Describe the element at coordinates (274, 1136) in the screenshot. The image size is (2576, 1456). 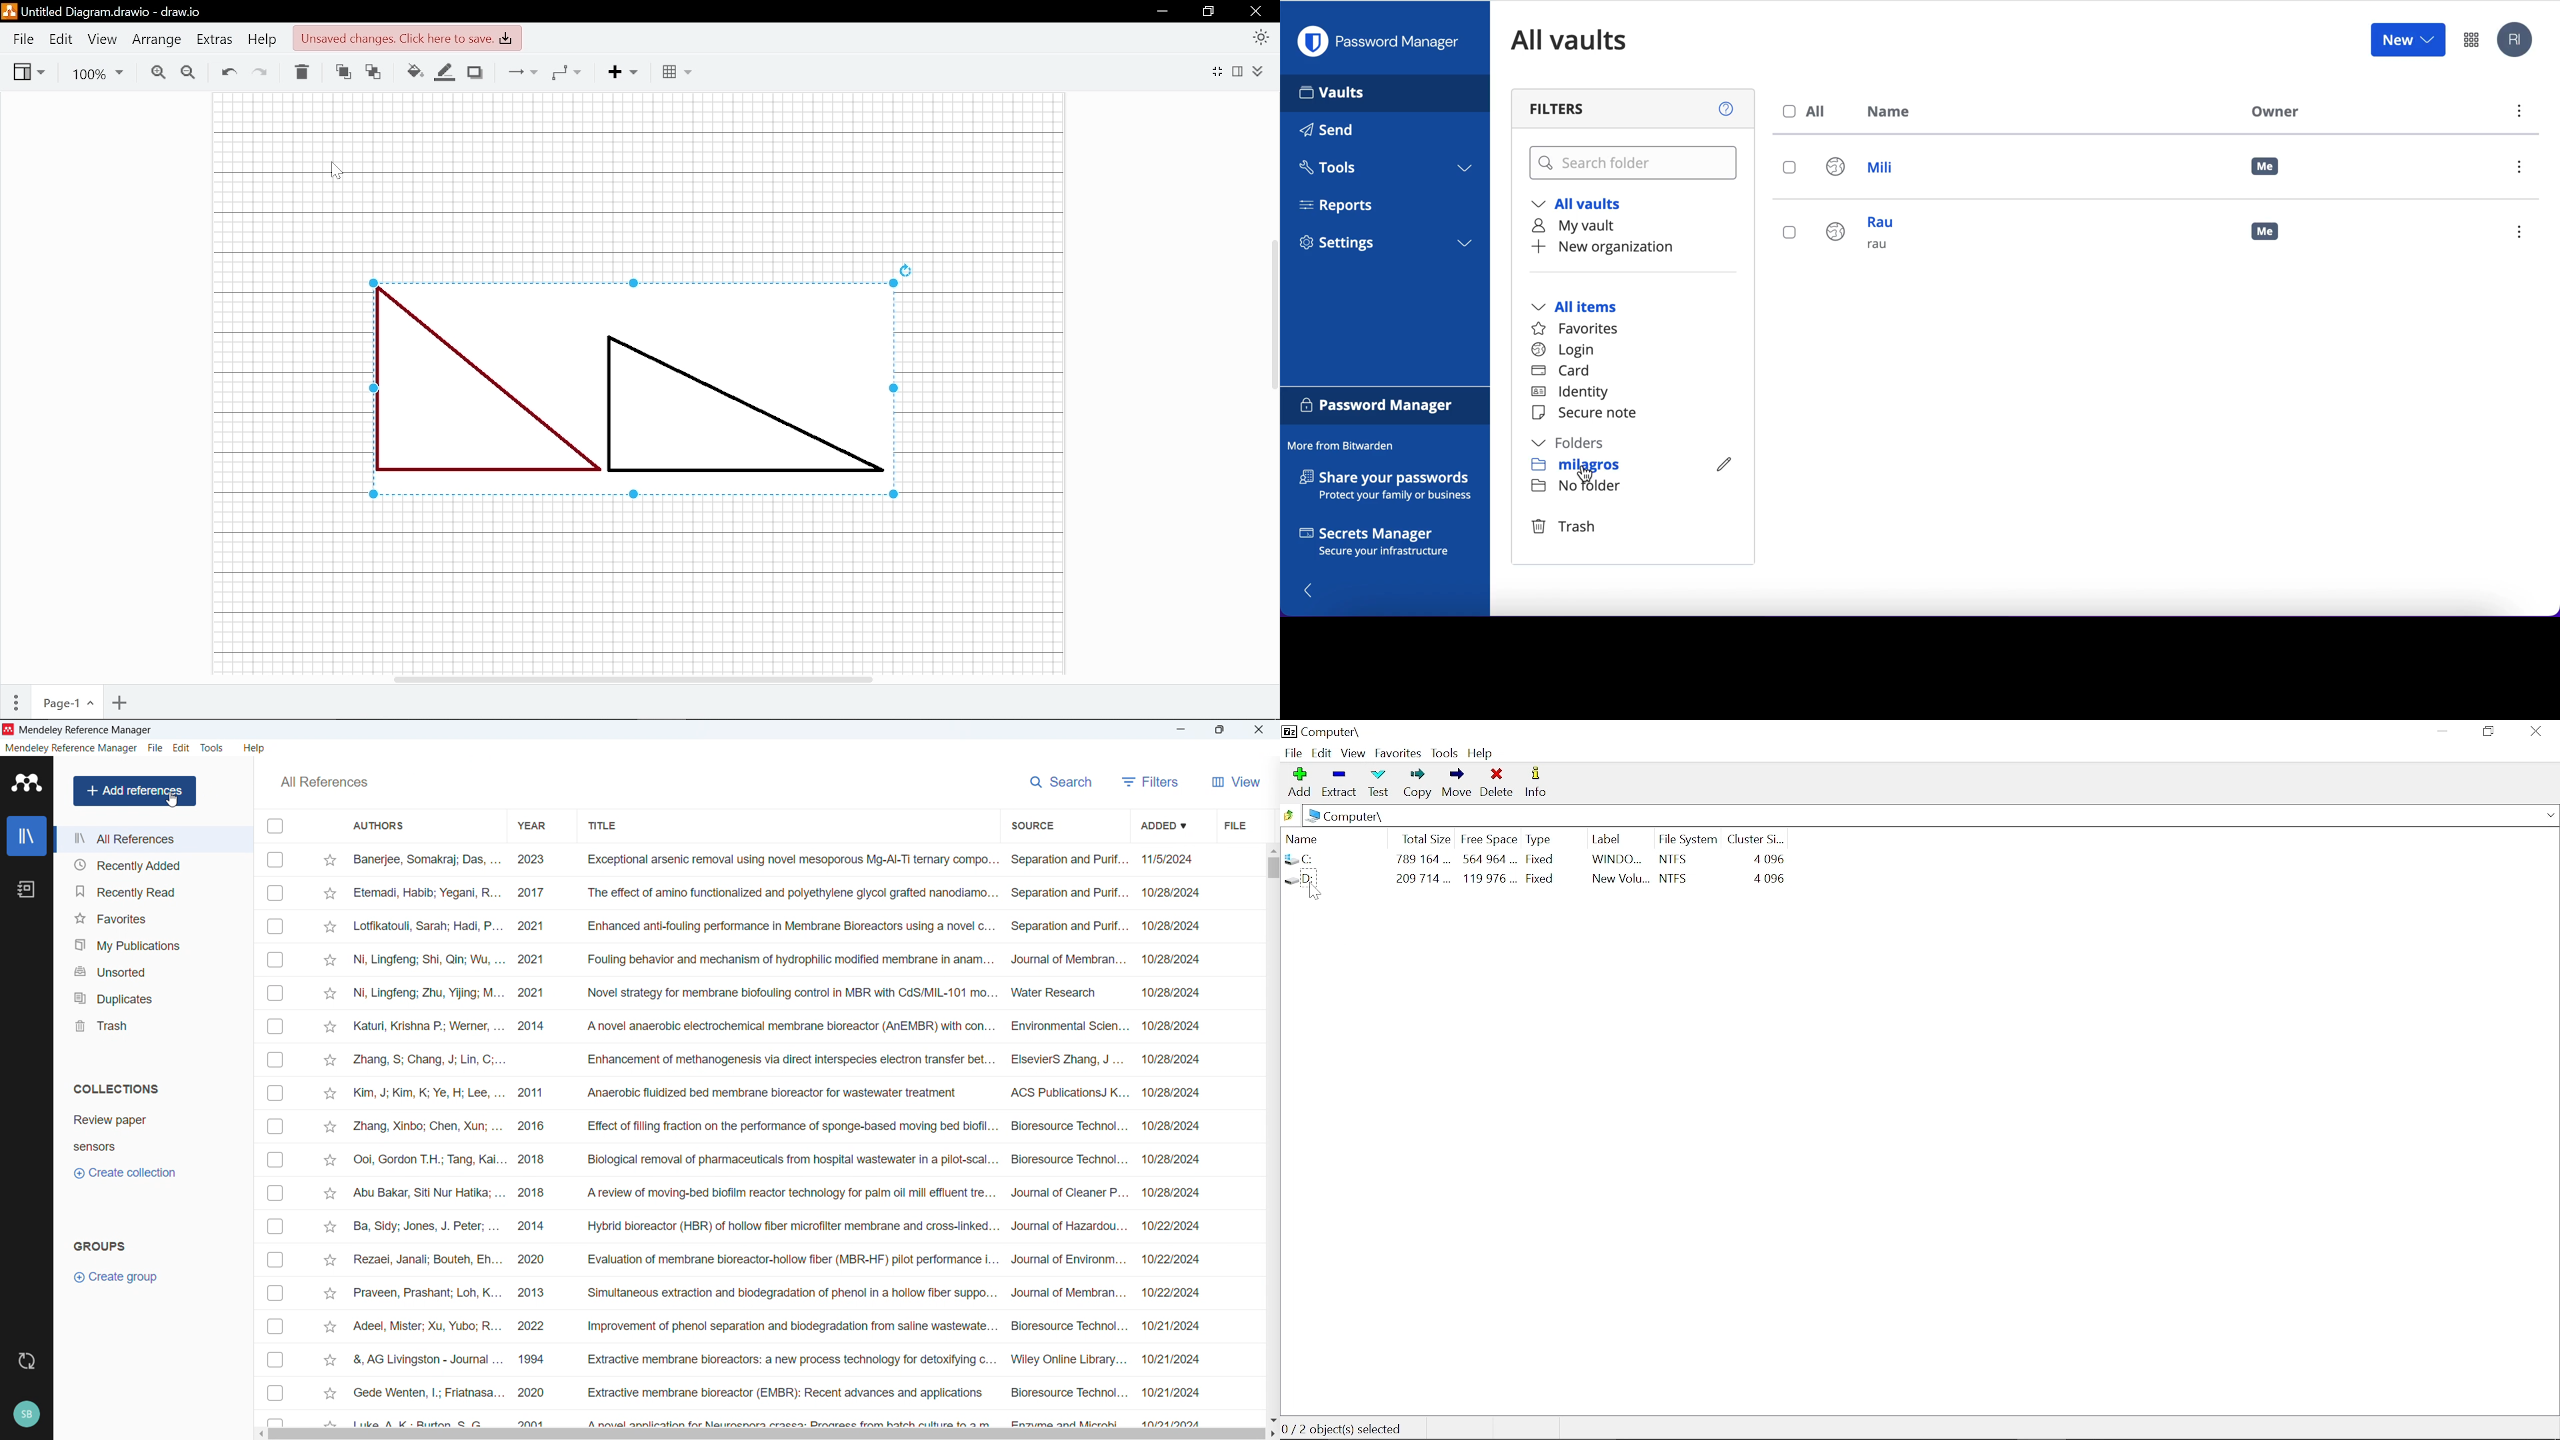
I see `Select individual entries ` at that location.